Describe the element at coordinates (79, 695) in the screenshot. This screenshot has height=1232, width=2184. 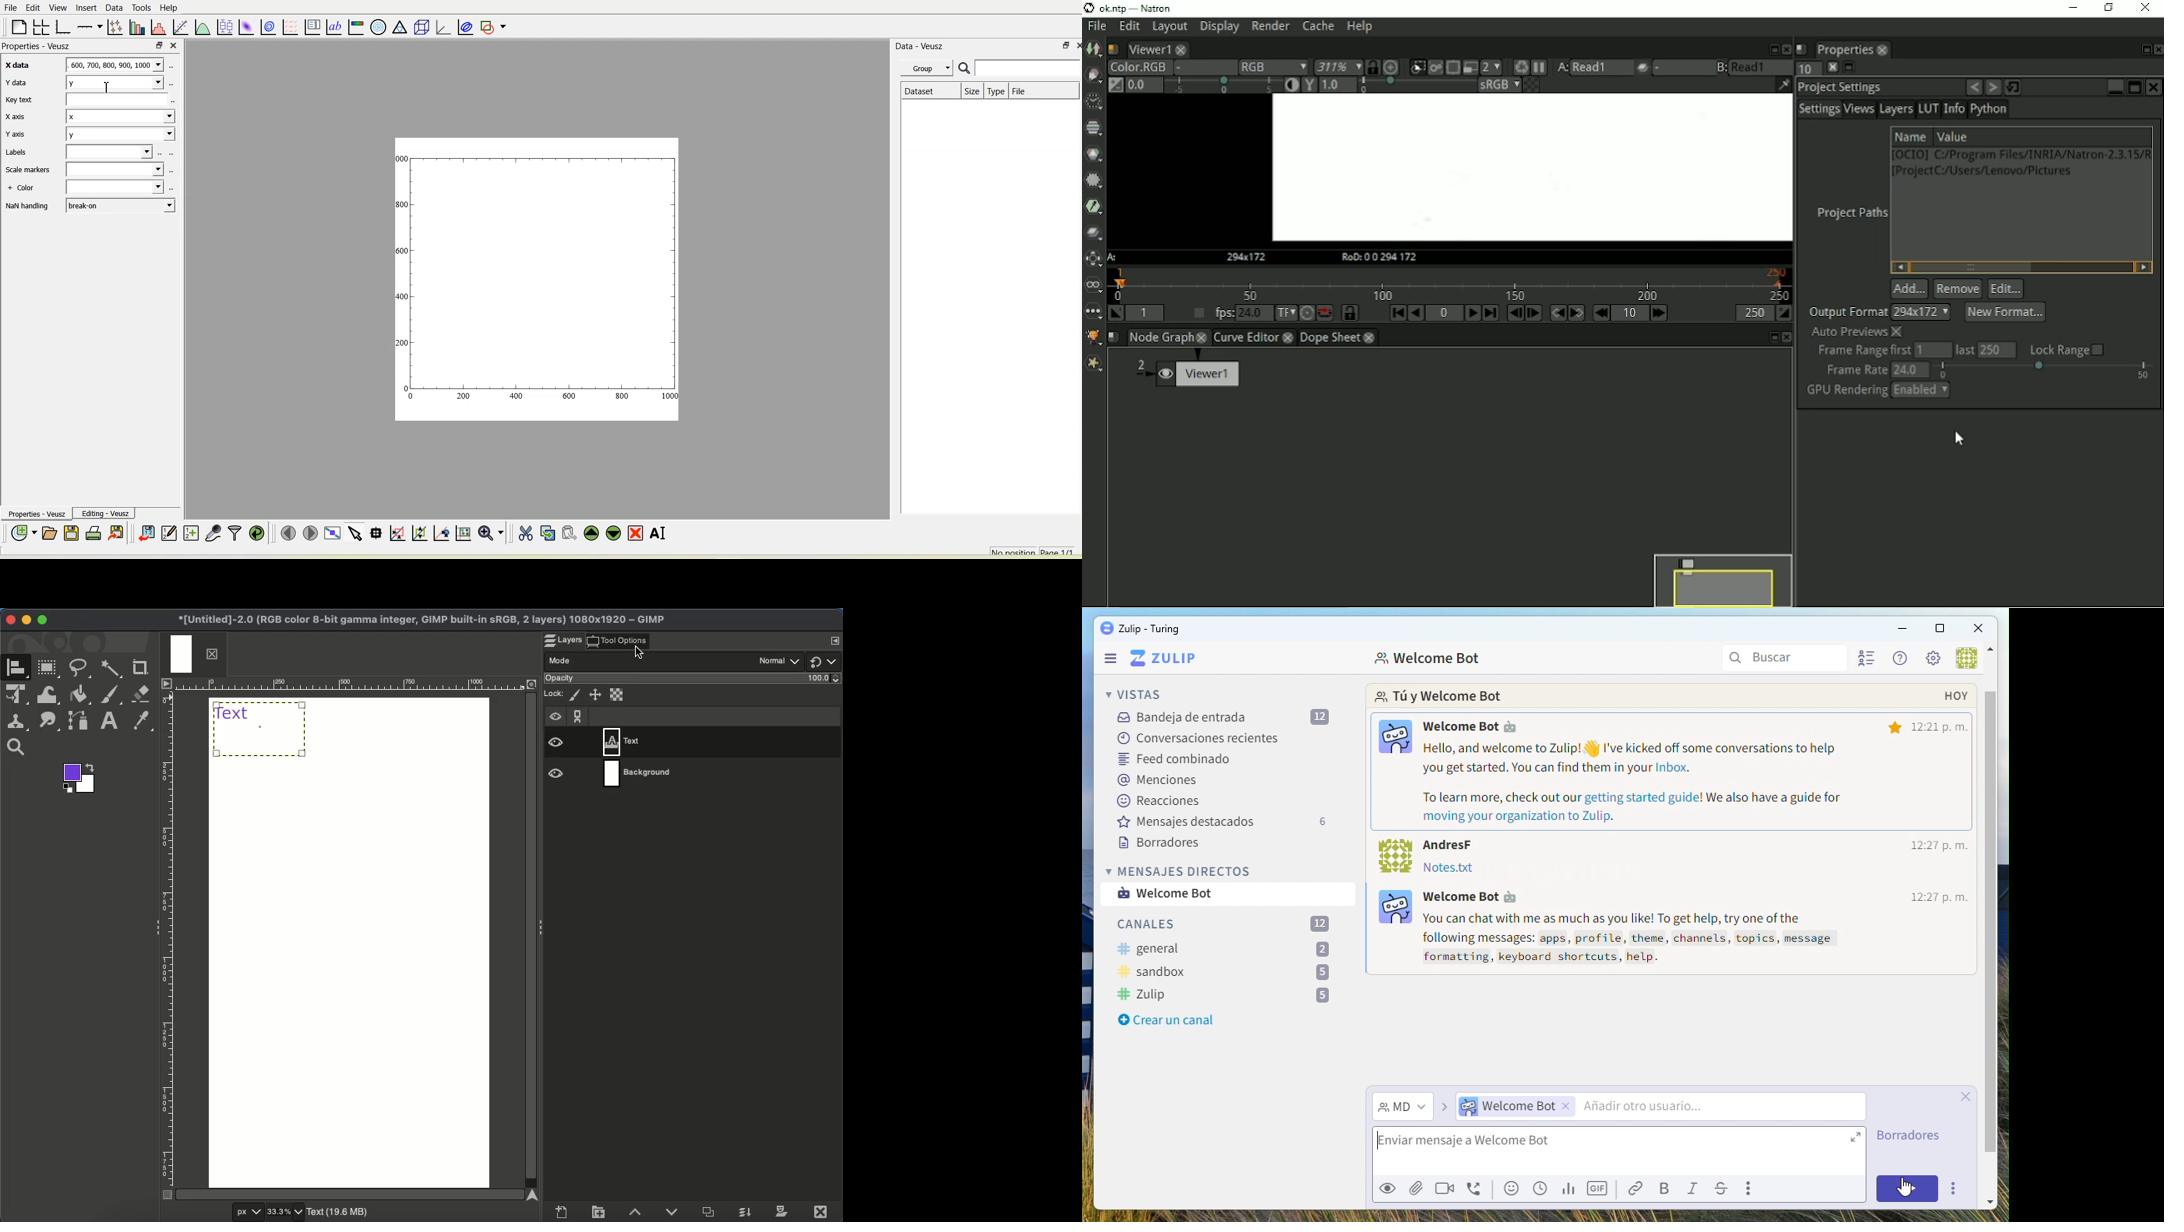
I see `Fill` at that location.